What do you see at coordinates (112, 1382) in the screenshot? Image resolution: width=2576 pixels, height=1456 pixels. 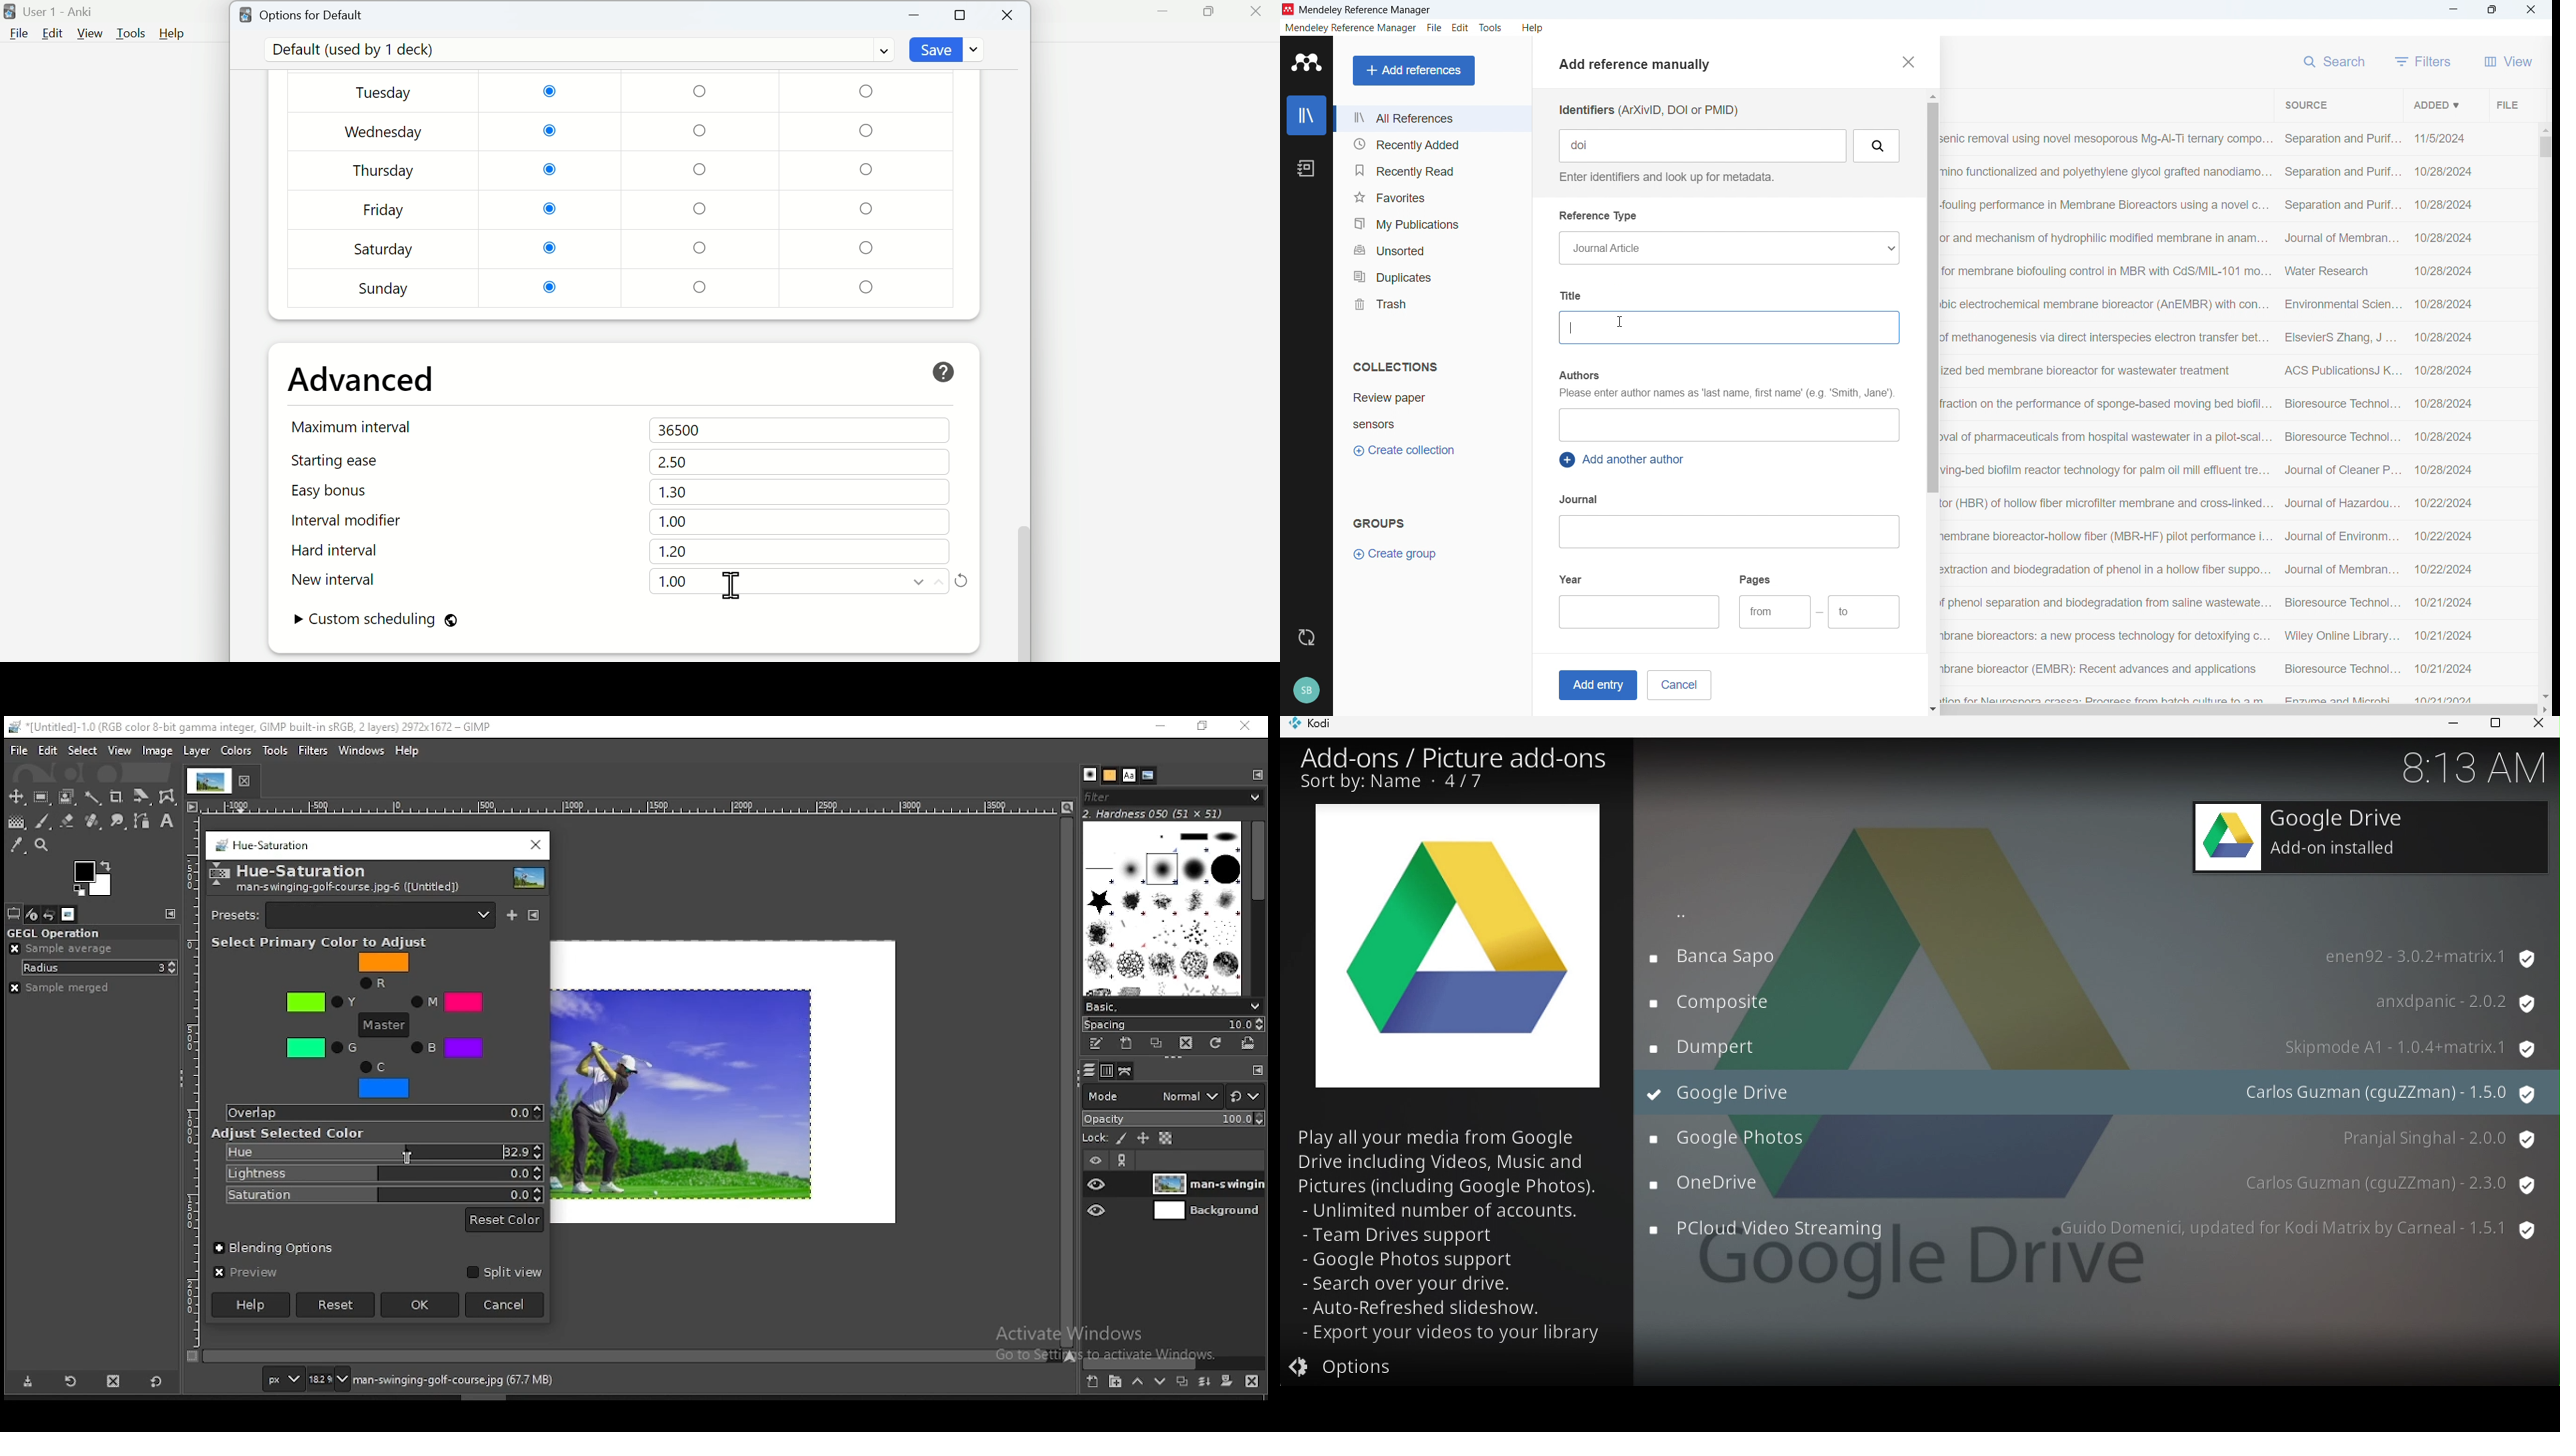 I see `delete tool preset` at bounding box center [112, 1382].